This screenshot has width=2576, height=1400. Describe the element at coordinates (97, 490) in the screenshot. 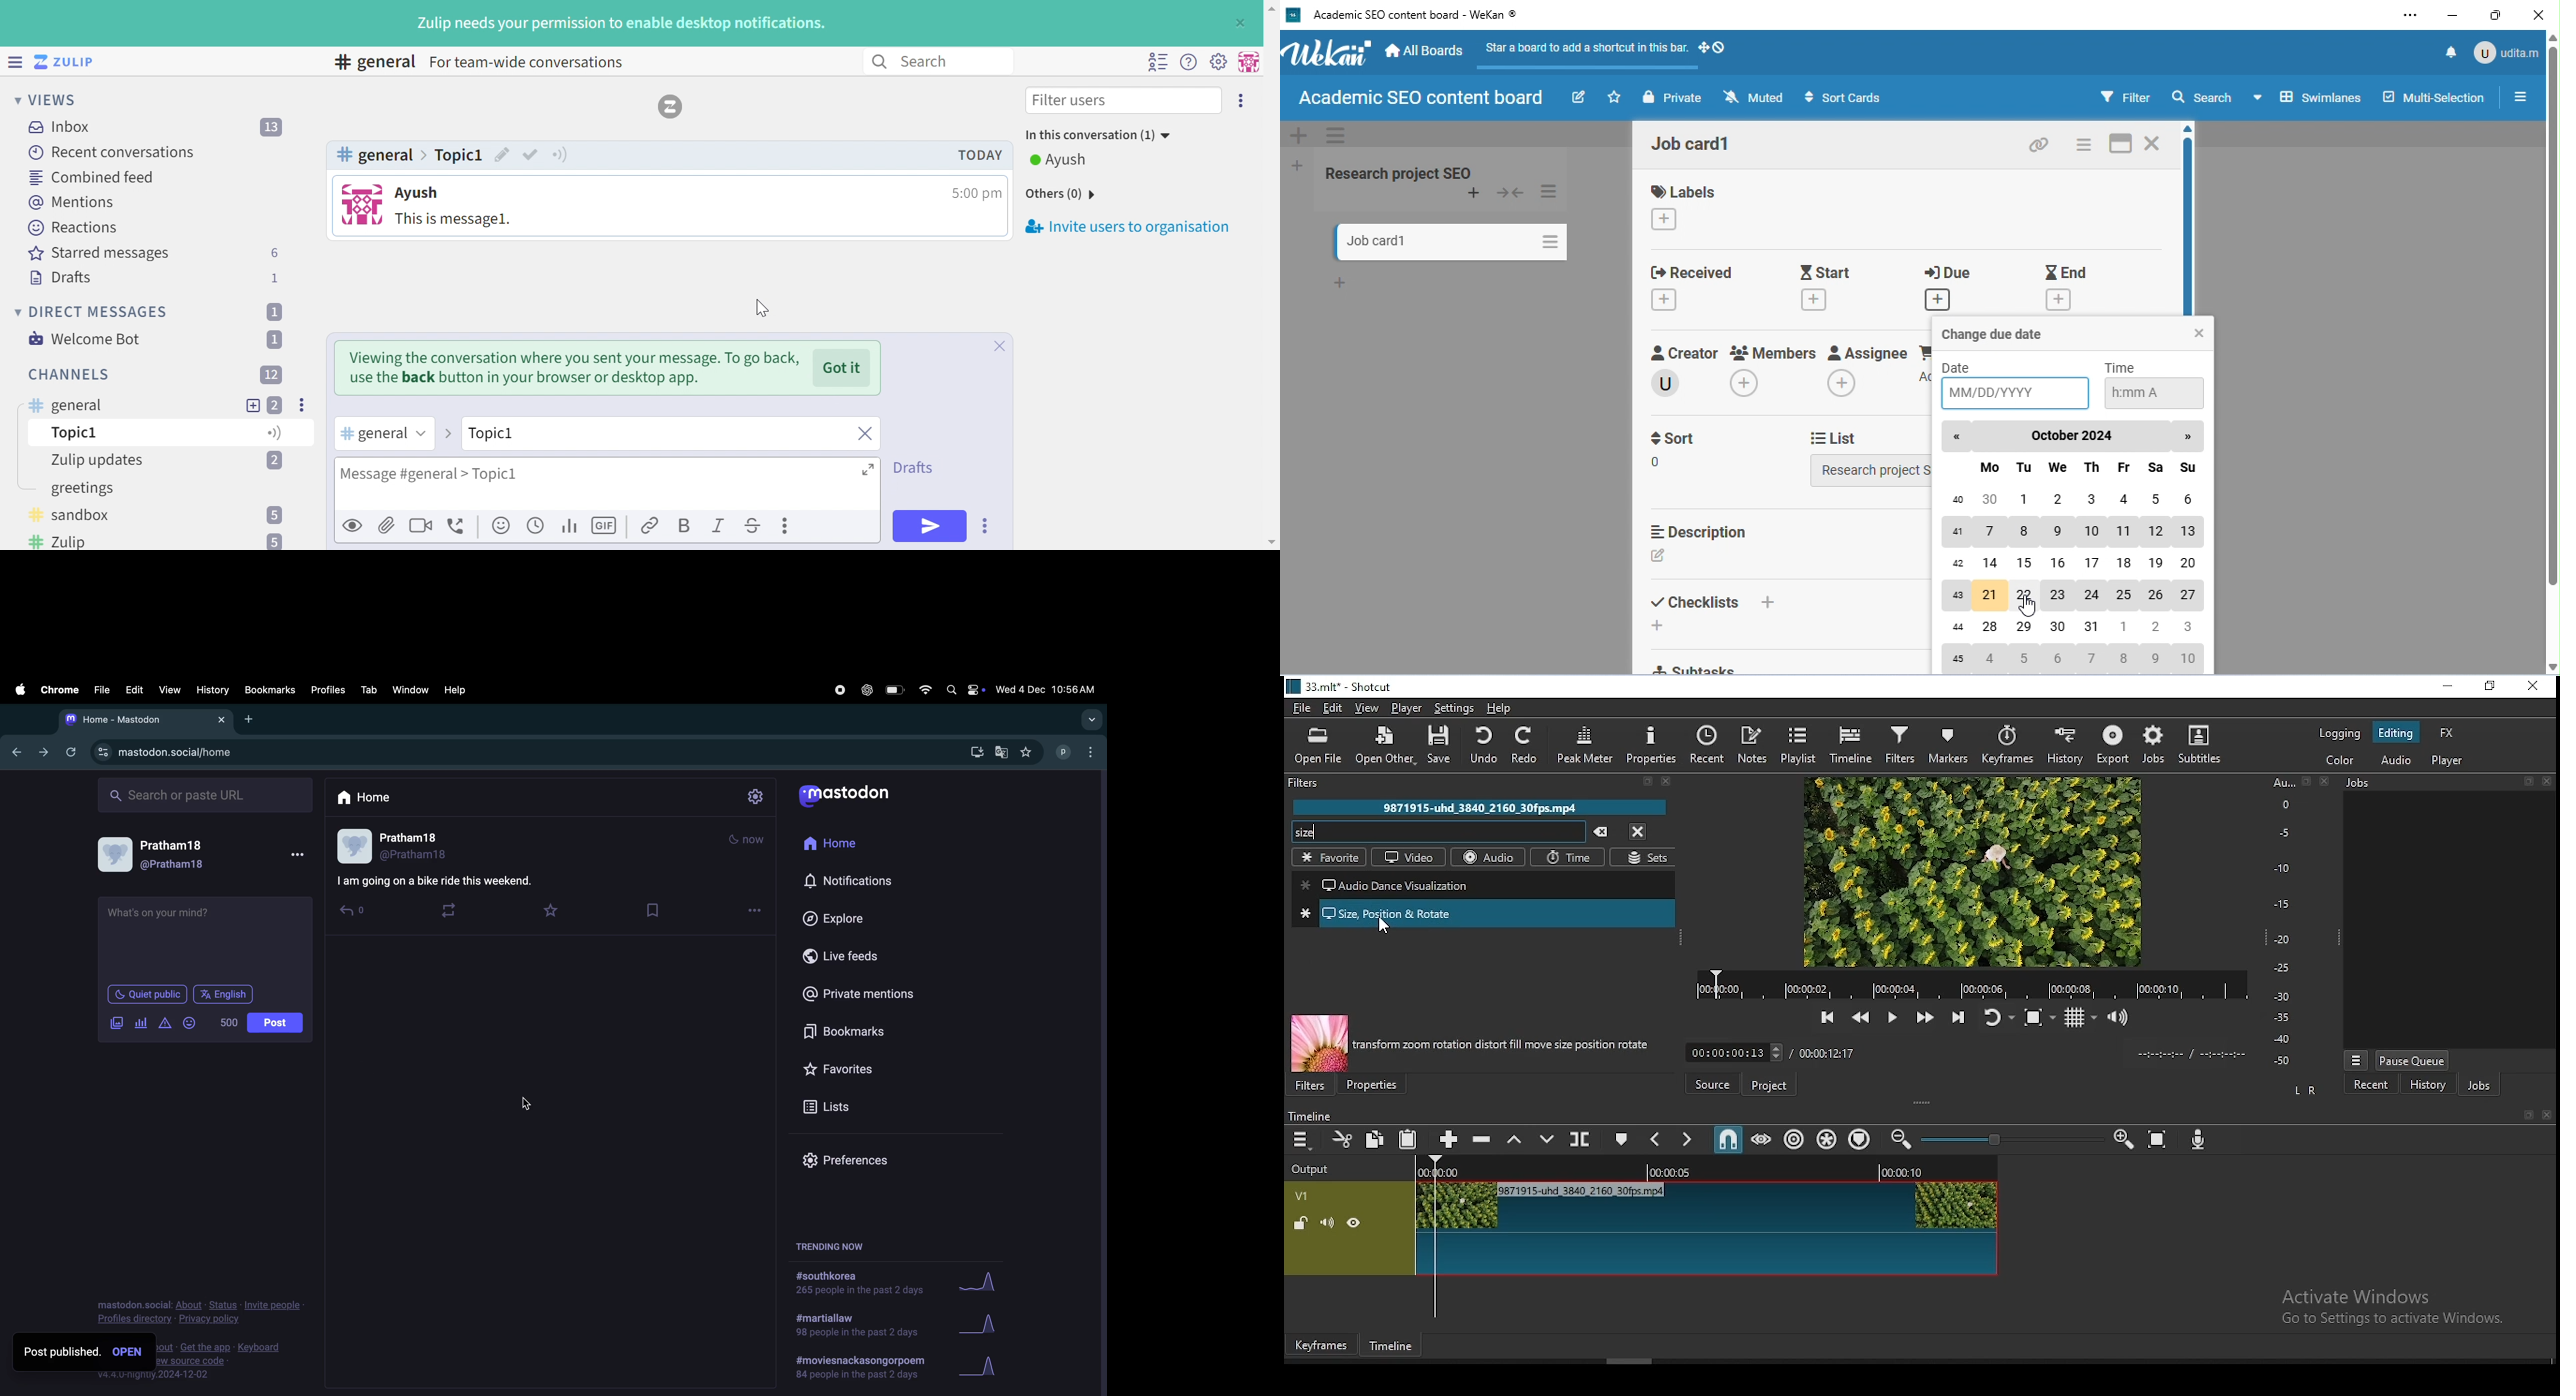

I see `Create a channel` at that location.